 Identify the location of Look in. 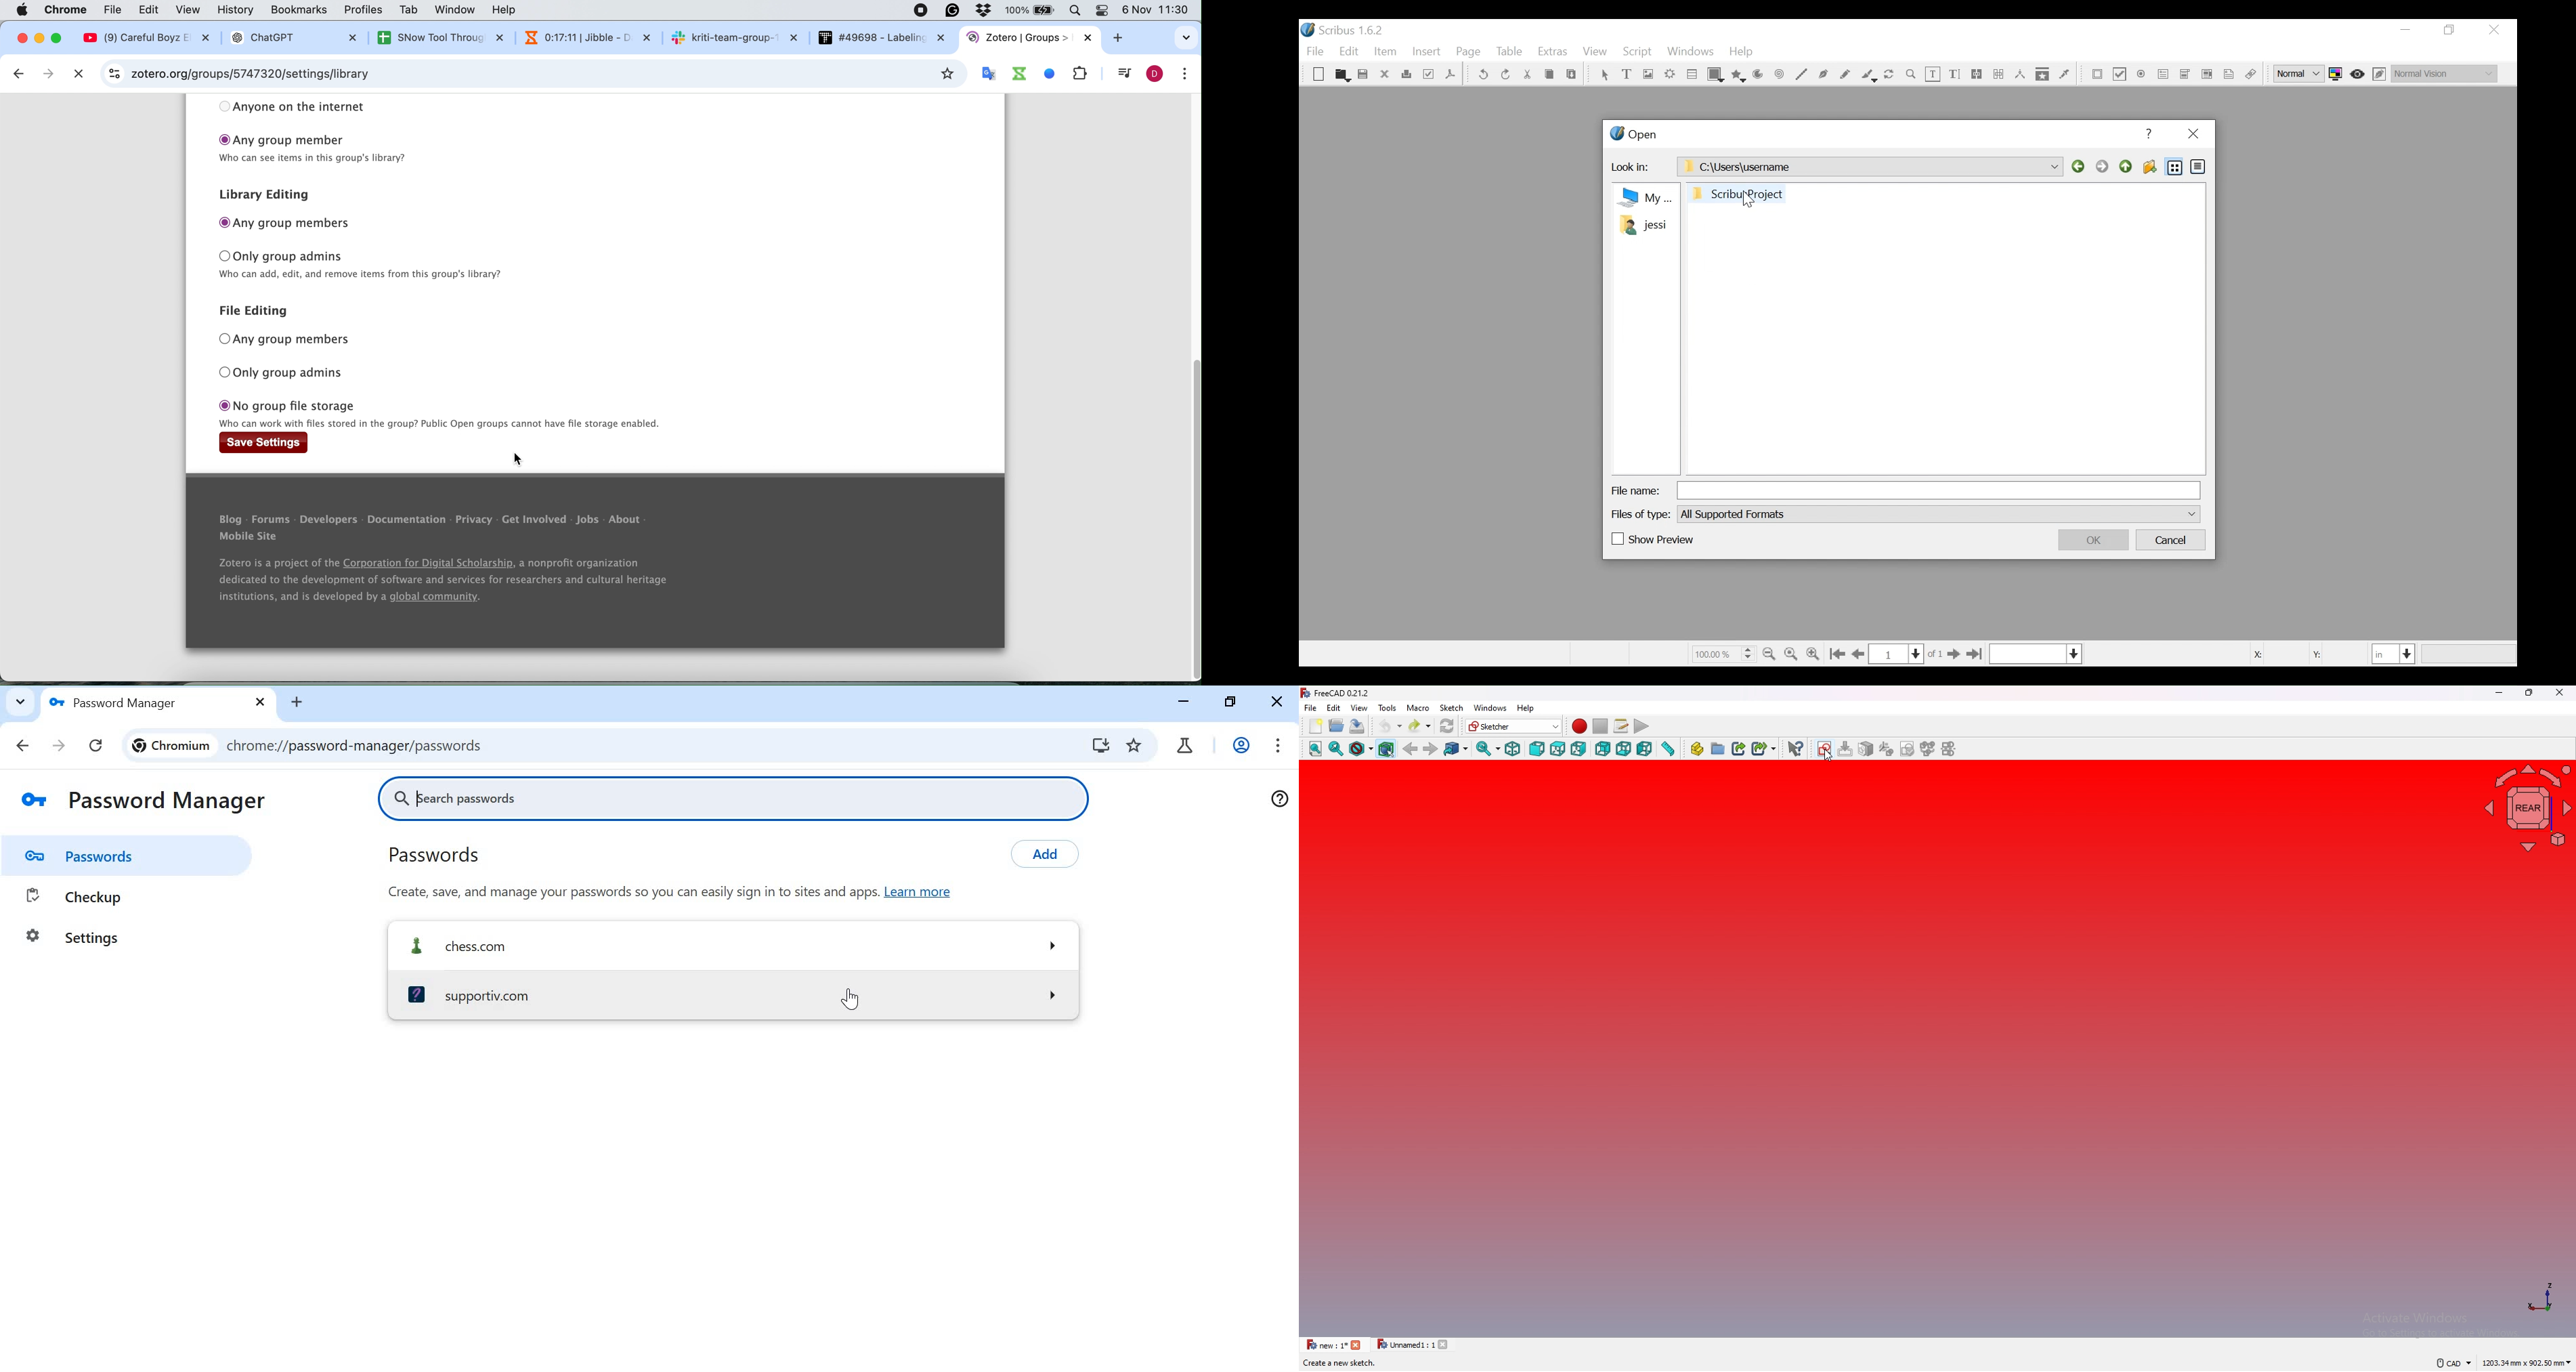
(1635, 169).